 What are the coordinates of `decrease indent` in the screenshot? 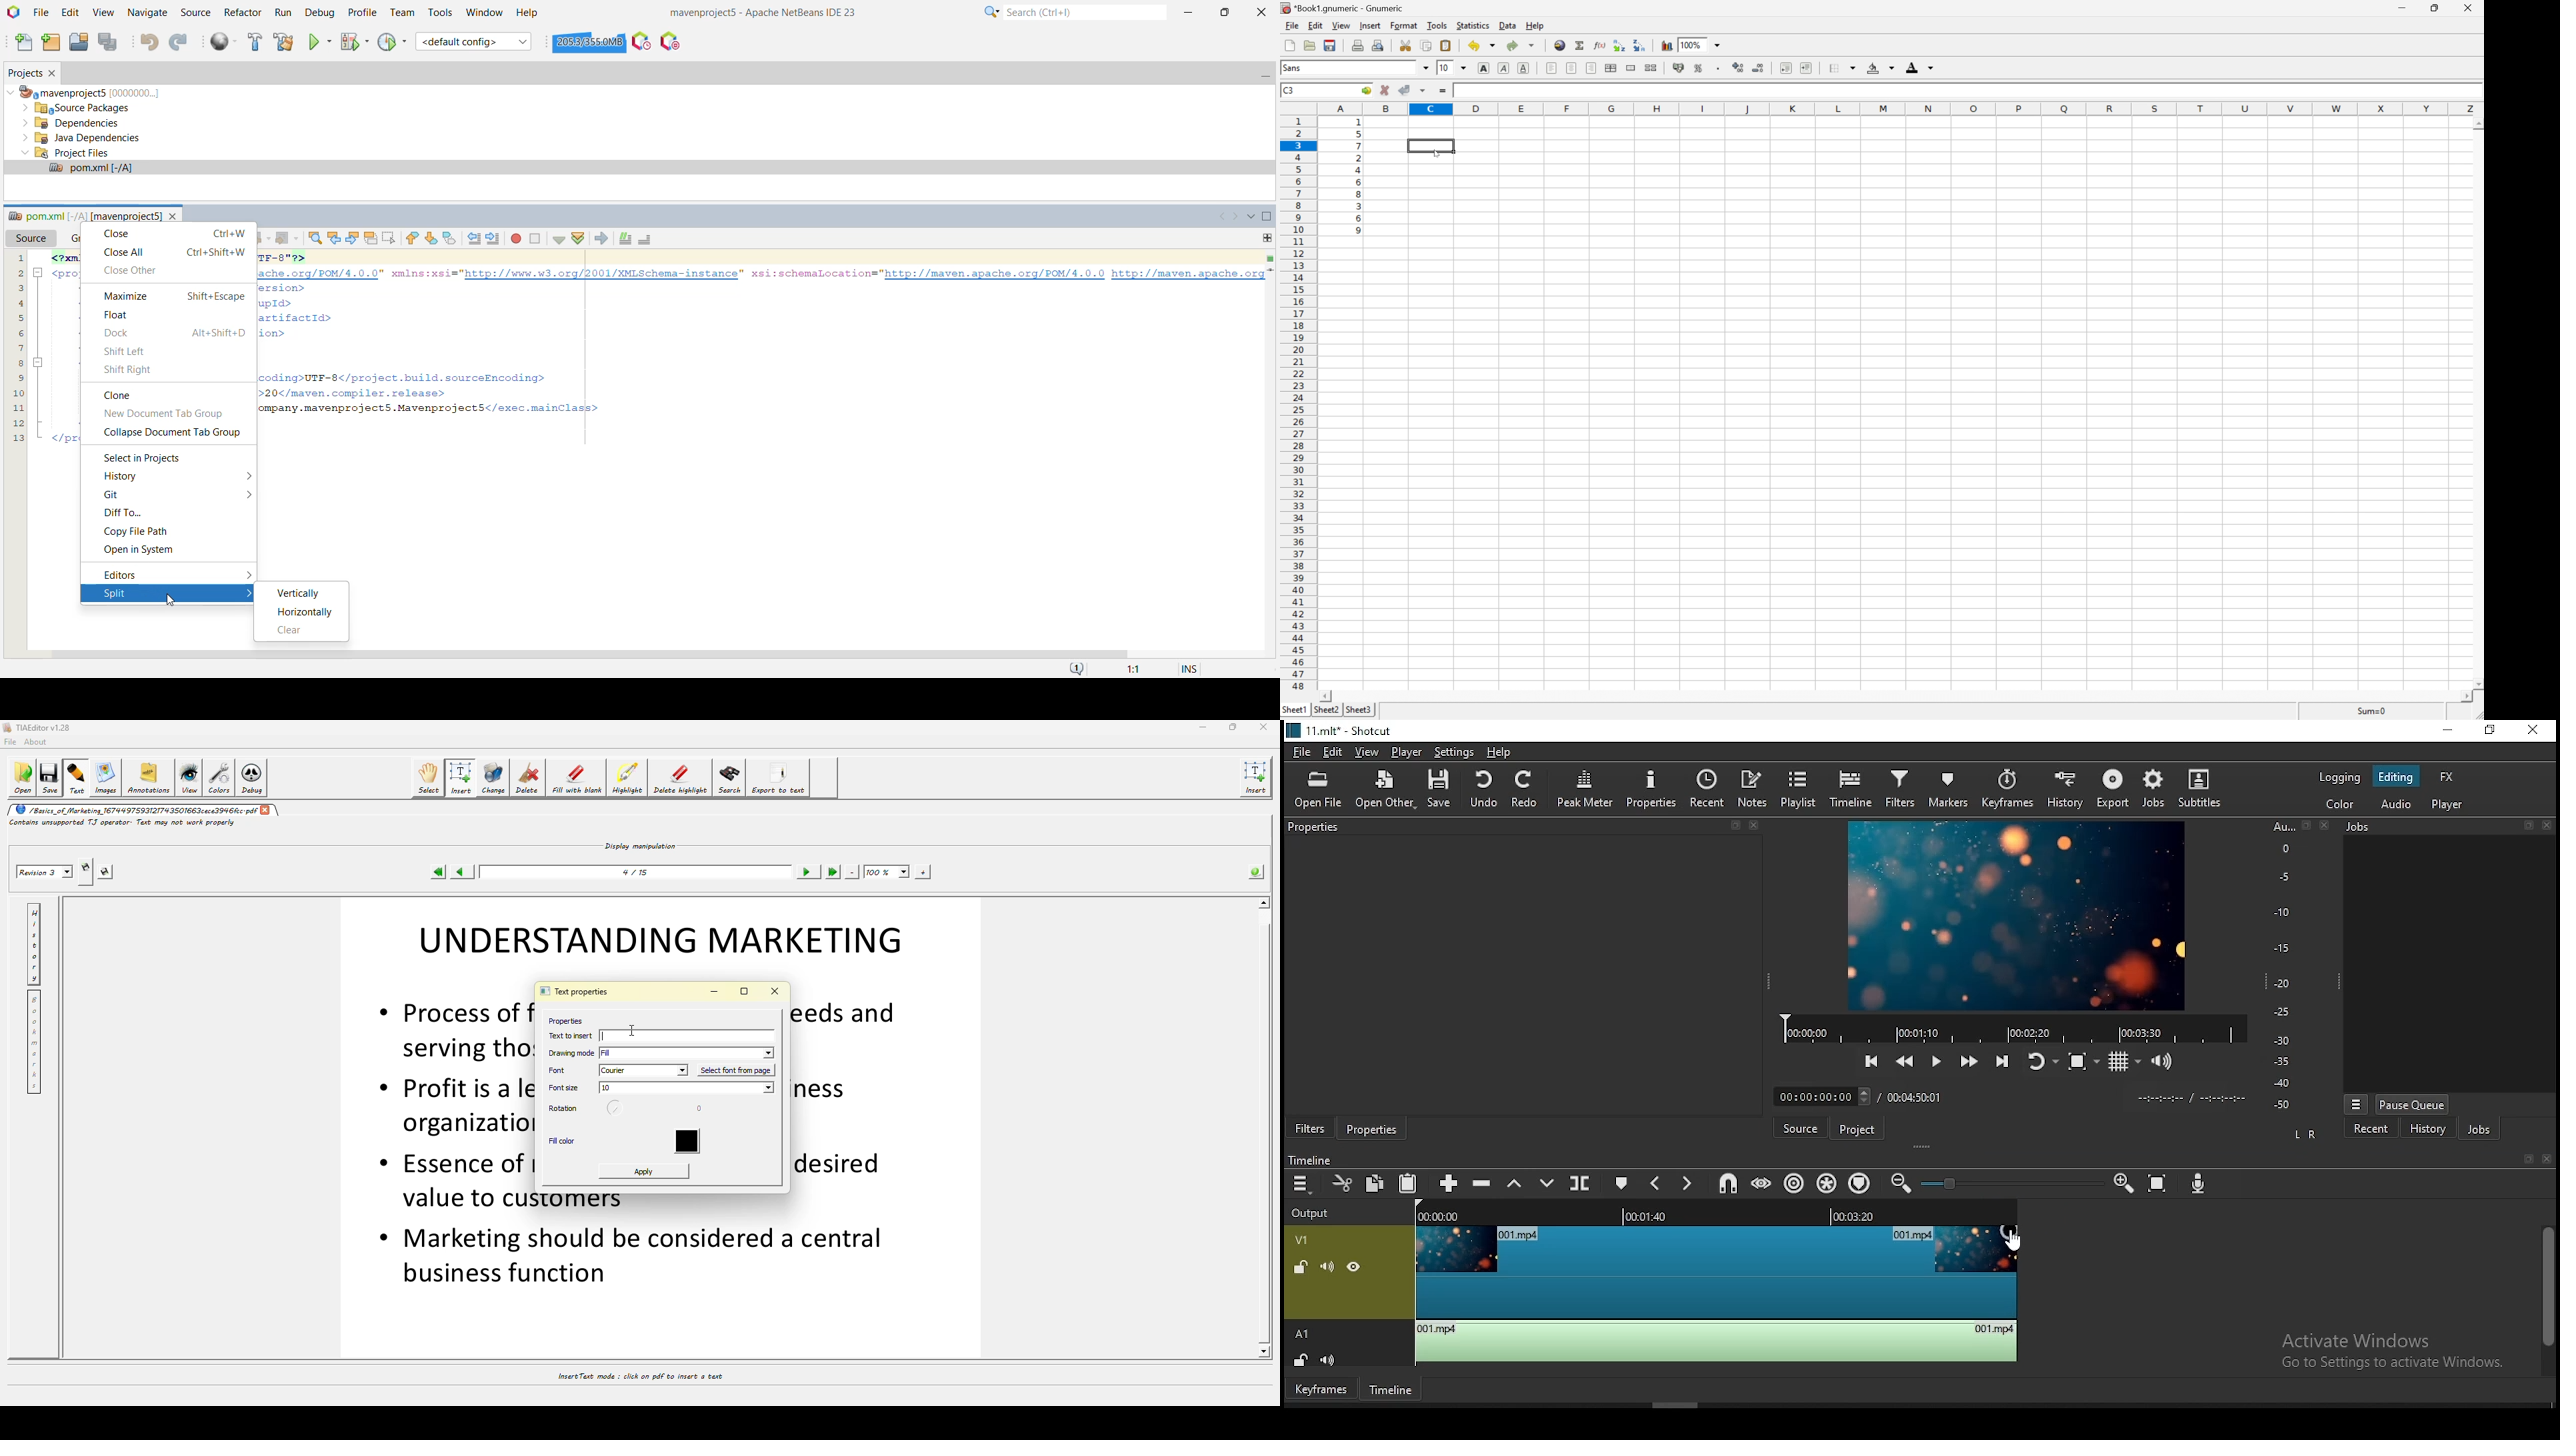 It's located at (1782, 67).